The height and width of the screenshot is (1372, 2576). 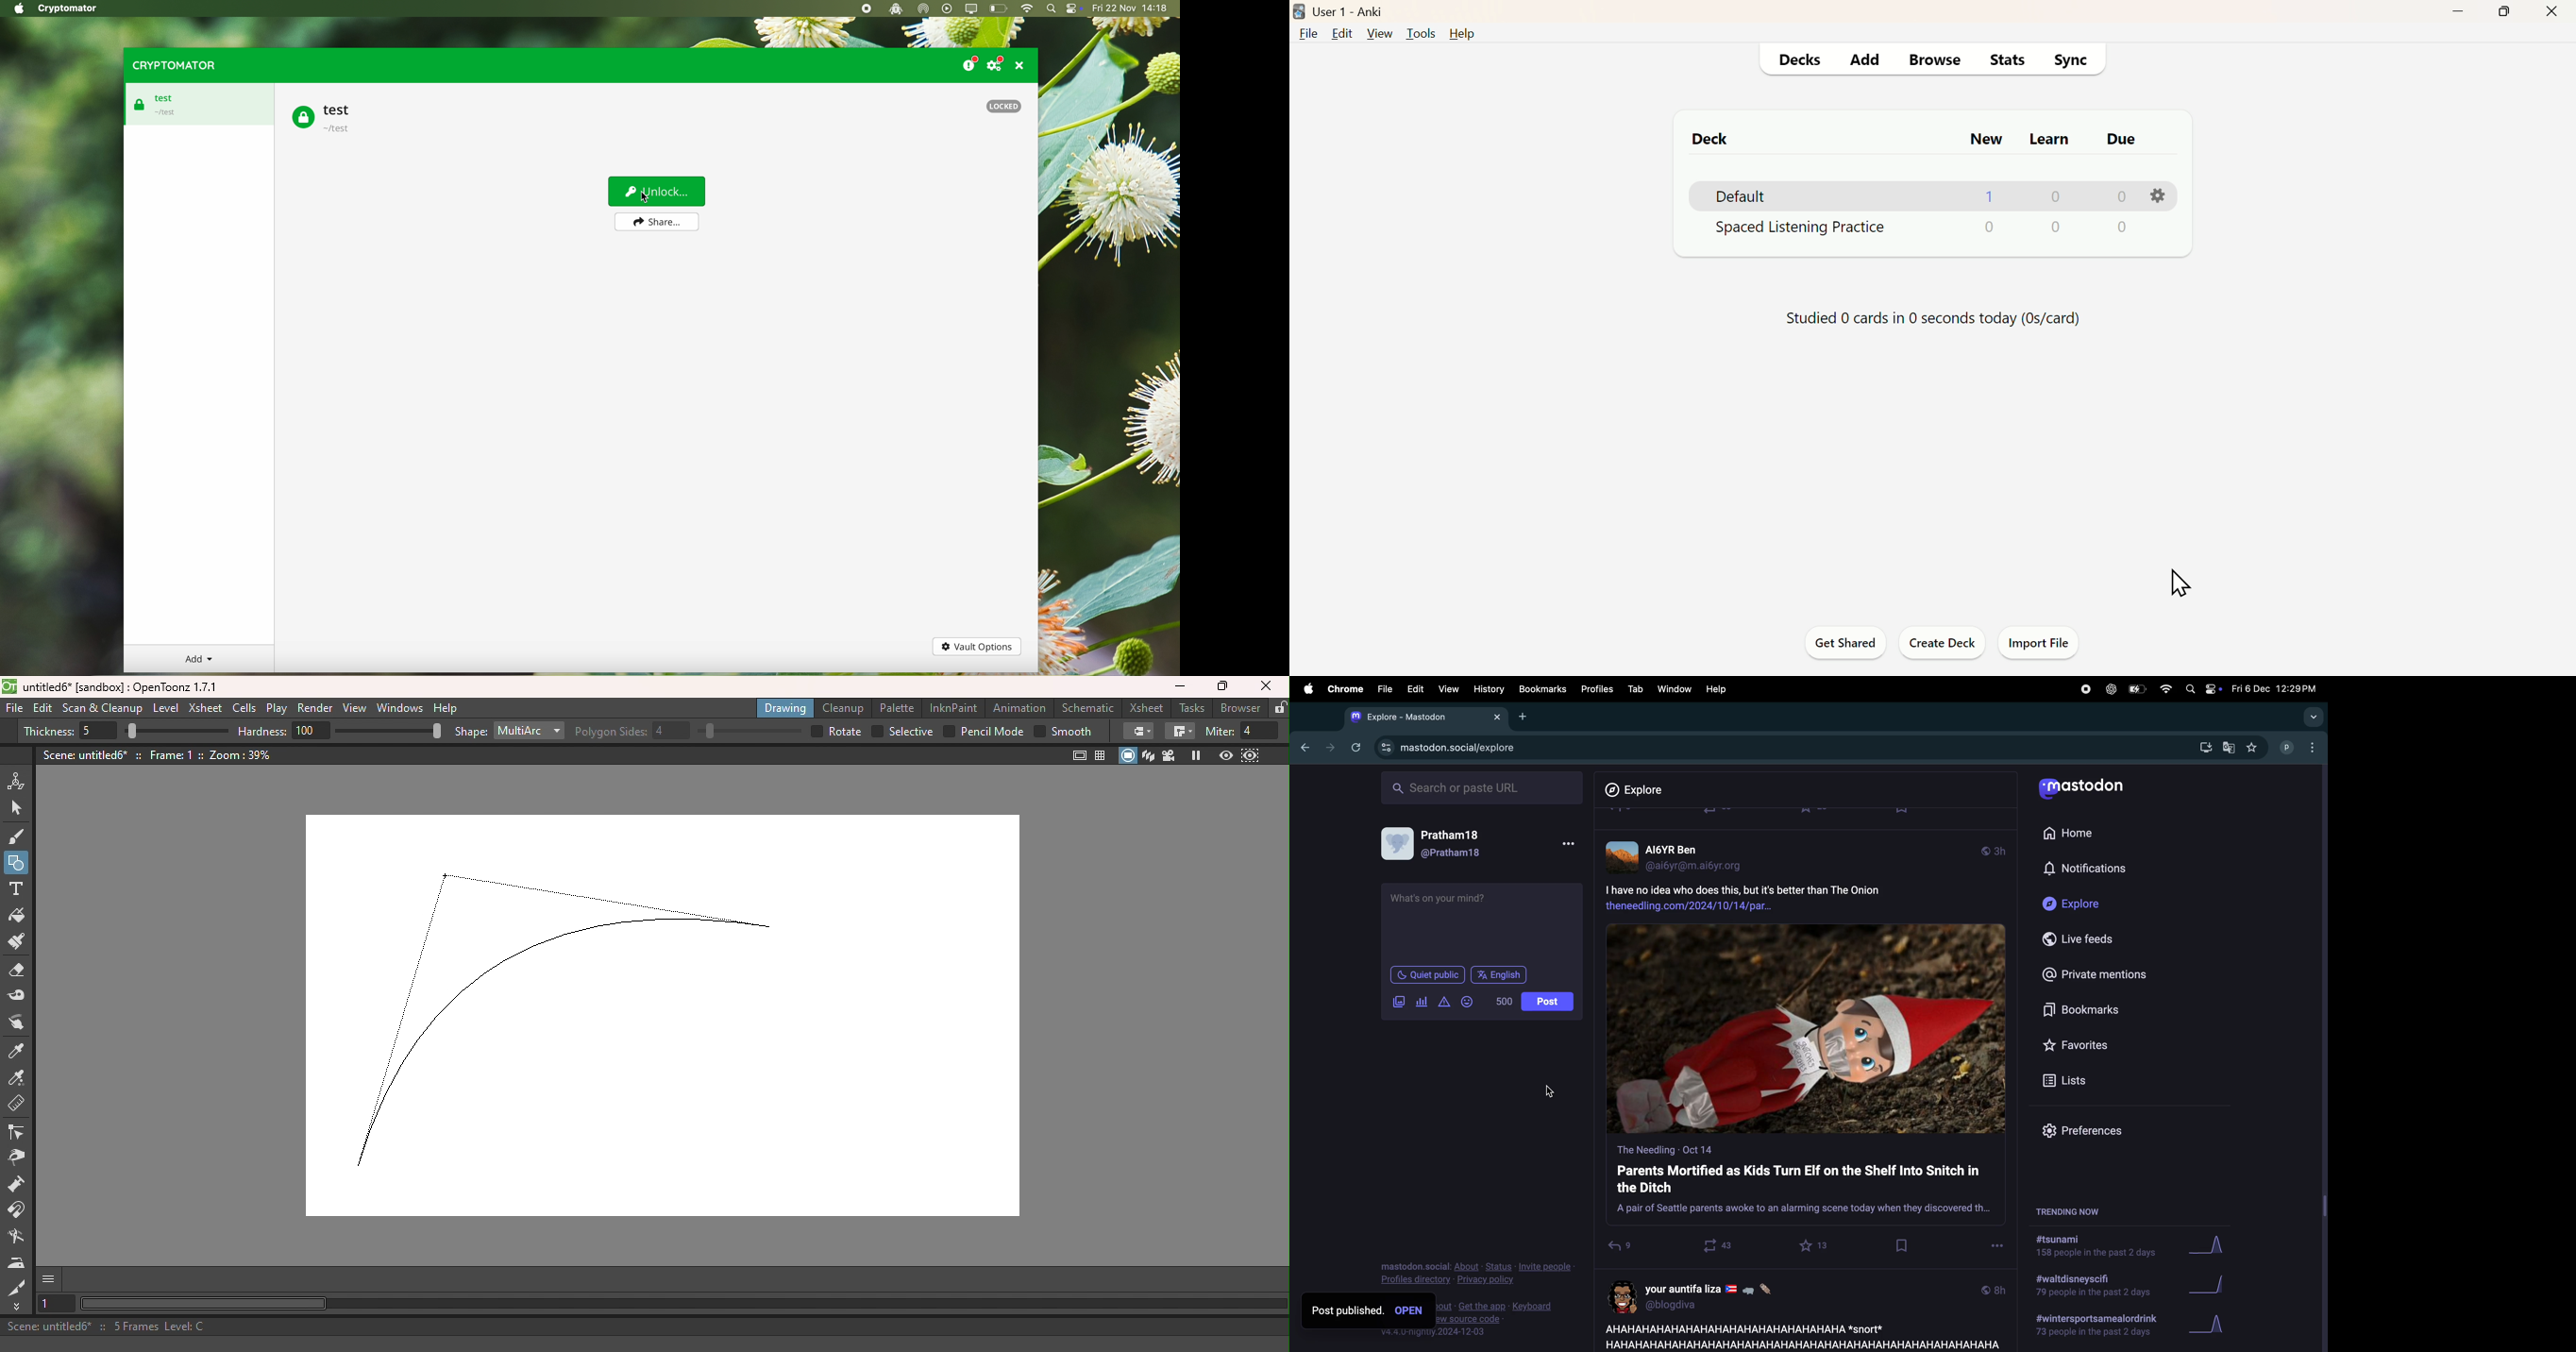 What do you see at coordinates (2091, 1288) in the screenshot?
I see `#walt disney` at bounding box center [2091, 1288].